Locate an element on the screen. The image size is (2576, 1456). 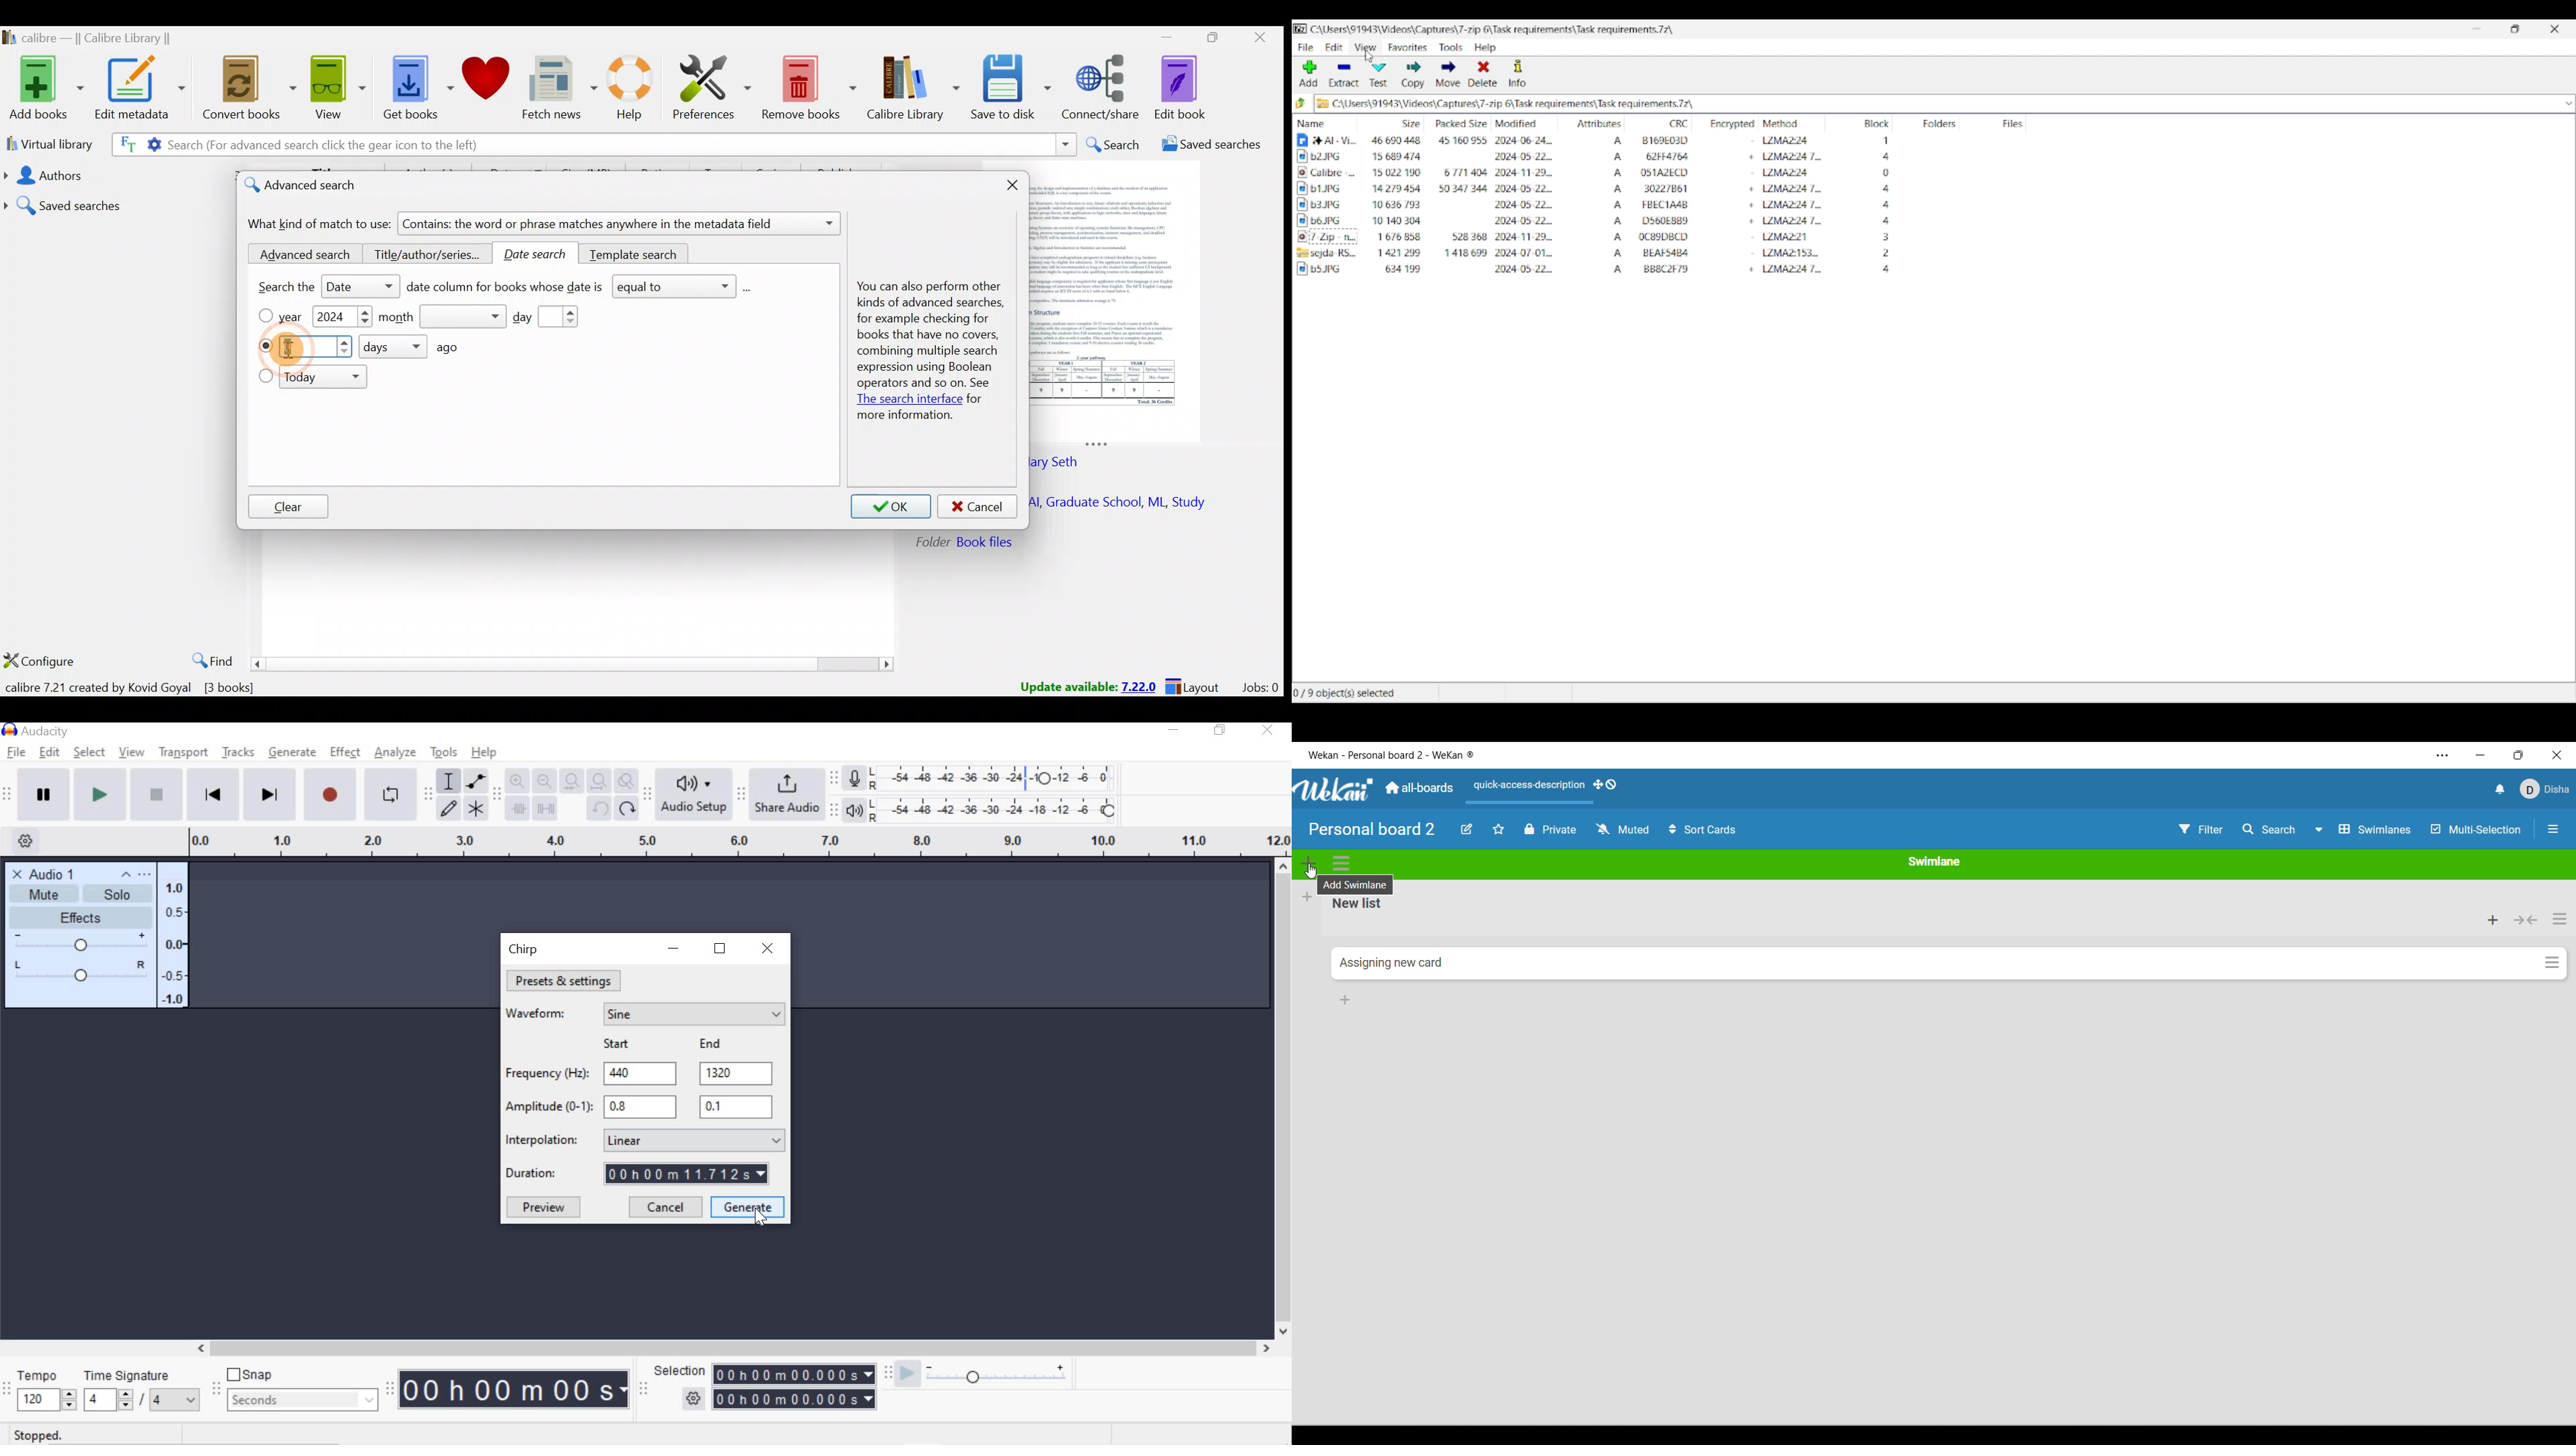
Selection Tool is located at coordinates (447, 781).